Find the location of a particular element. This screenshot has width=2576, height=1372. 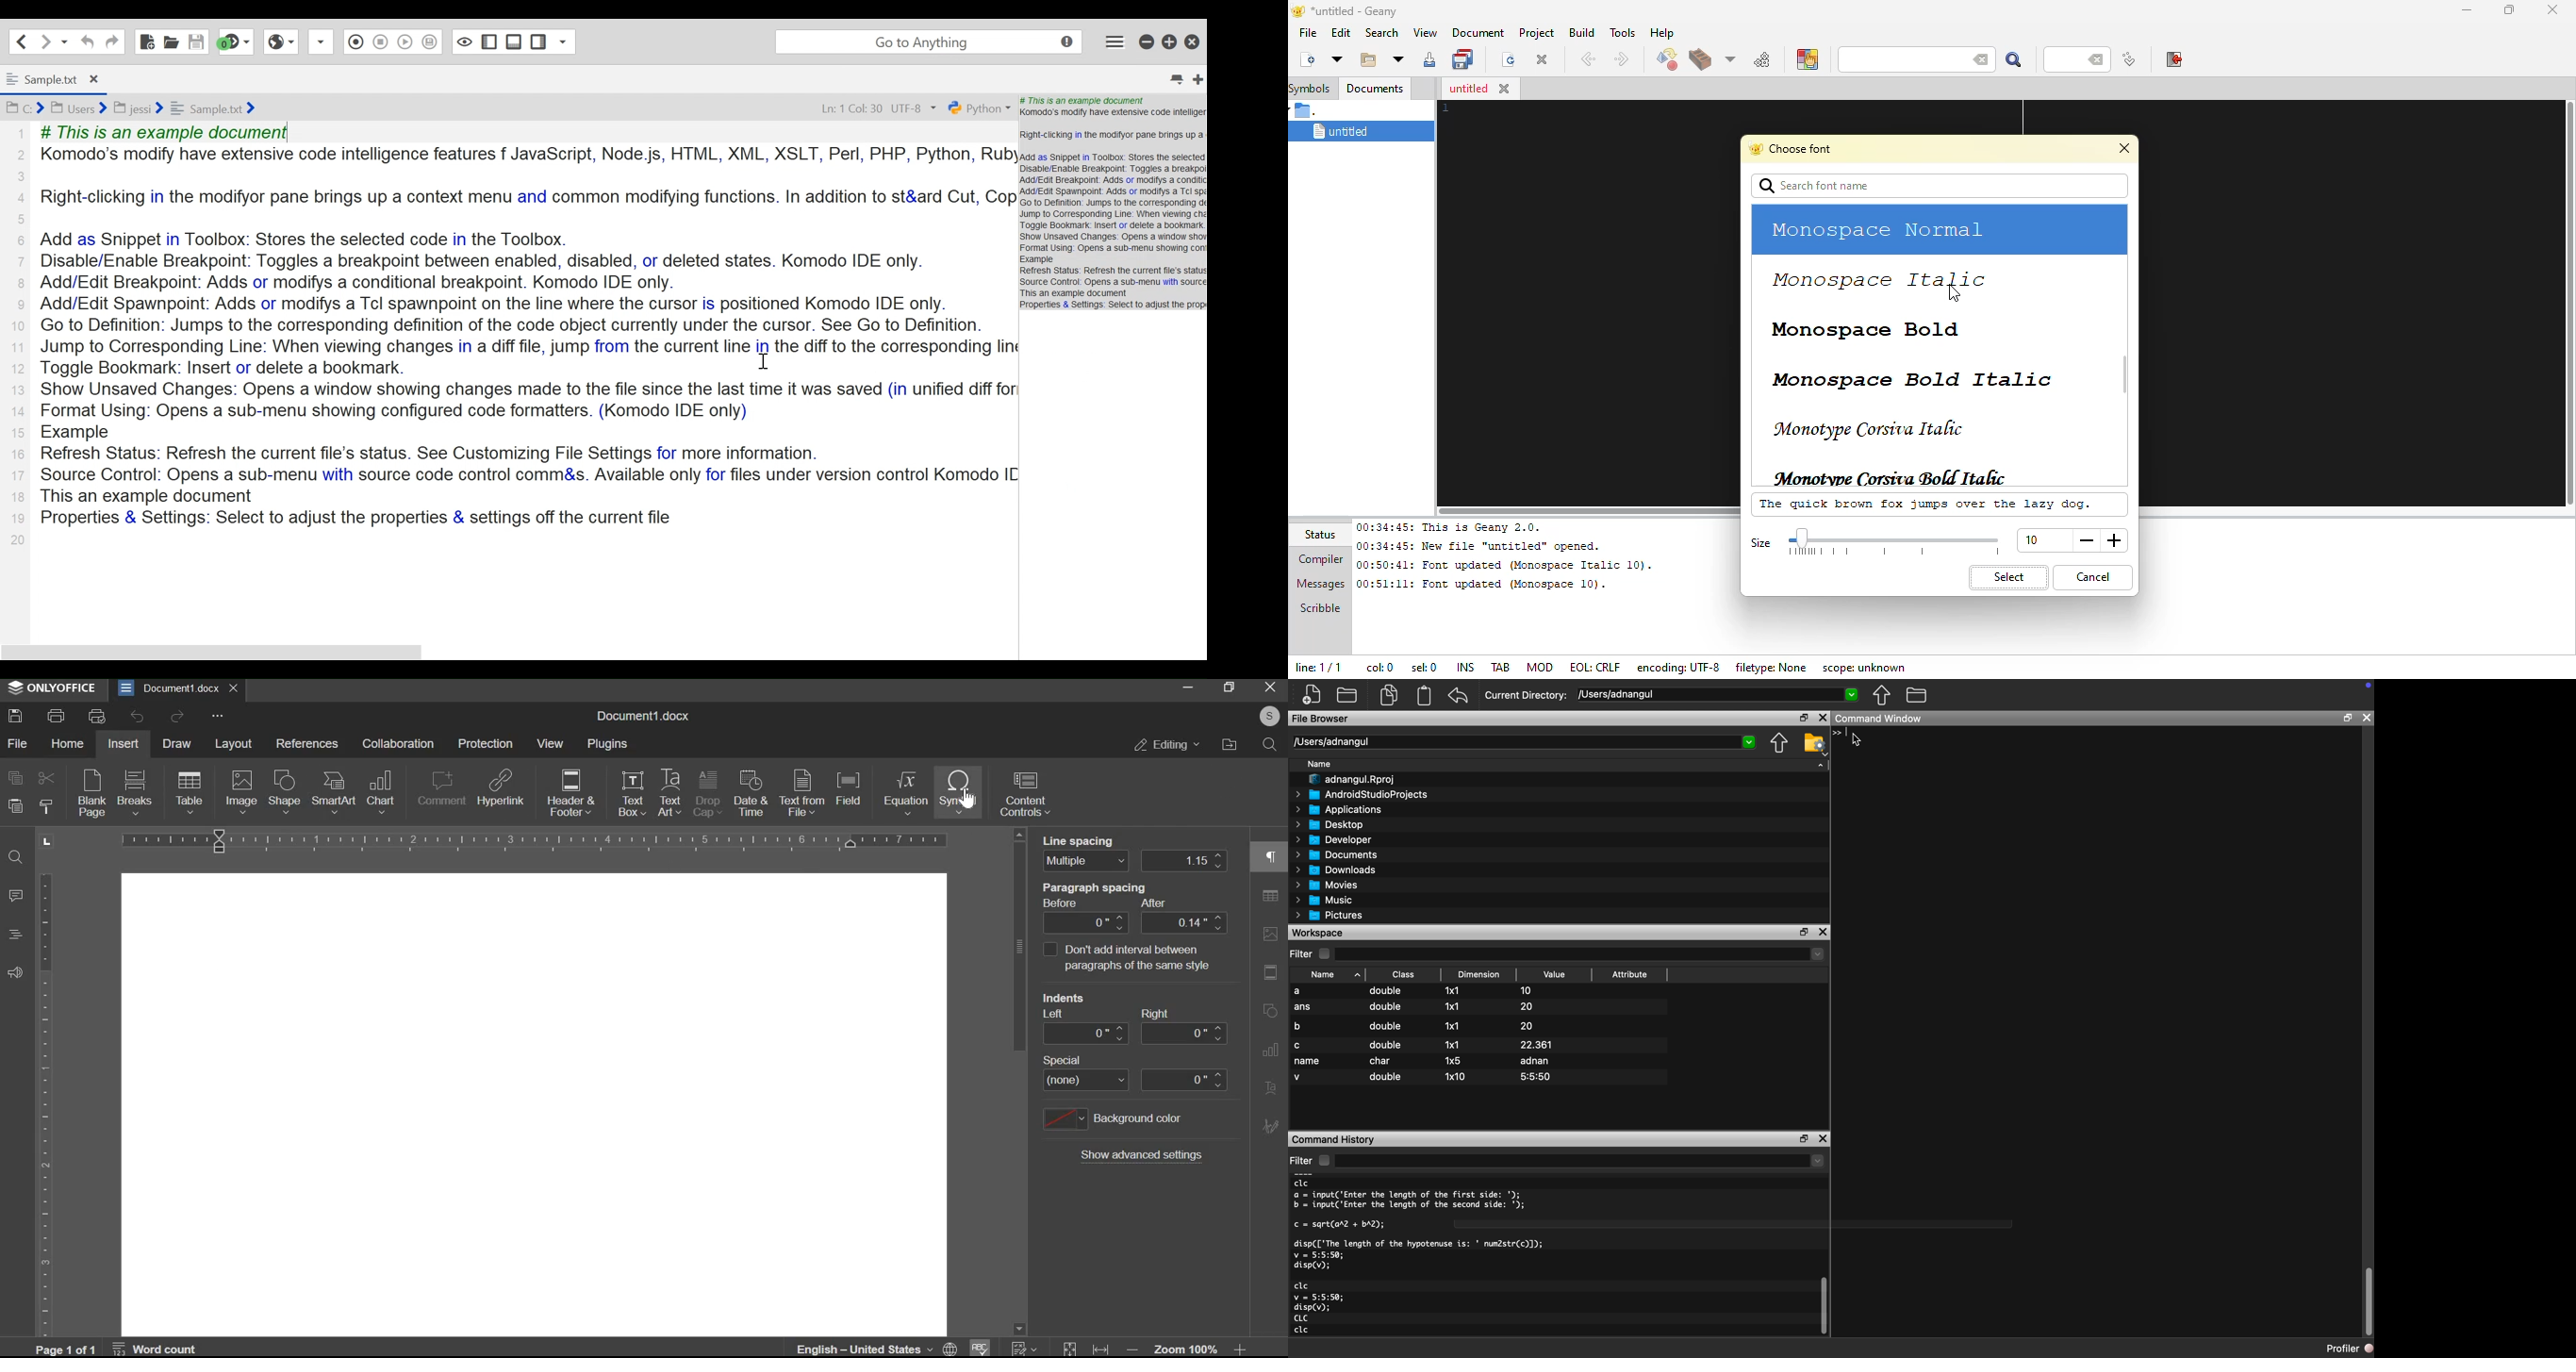

undo is located at coordinates (136, 716).